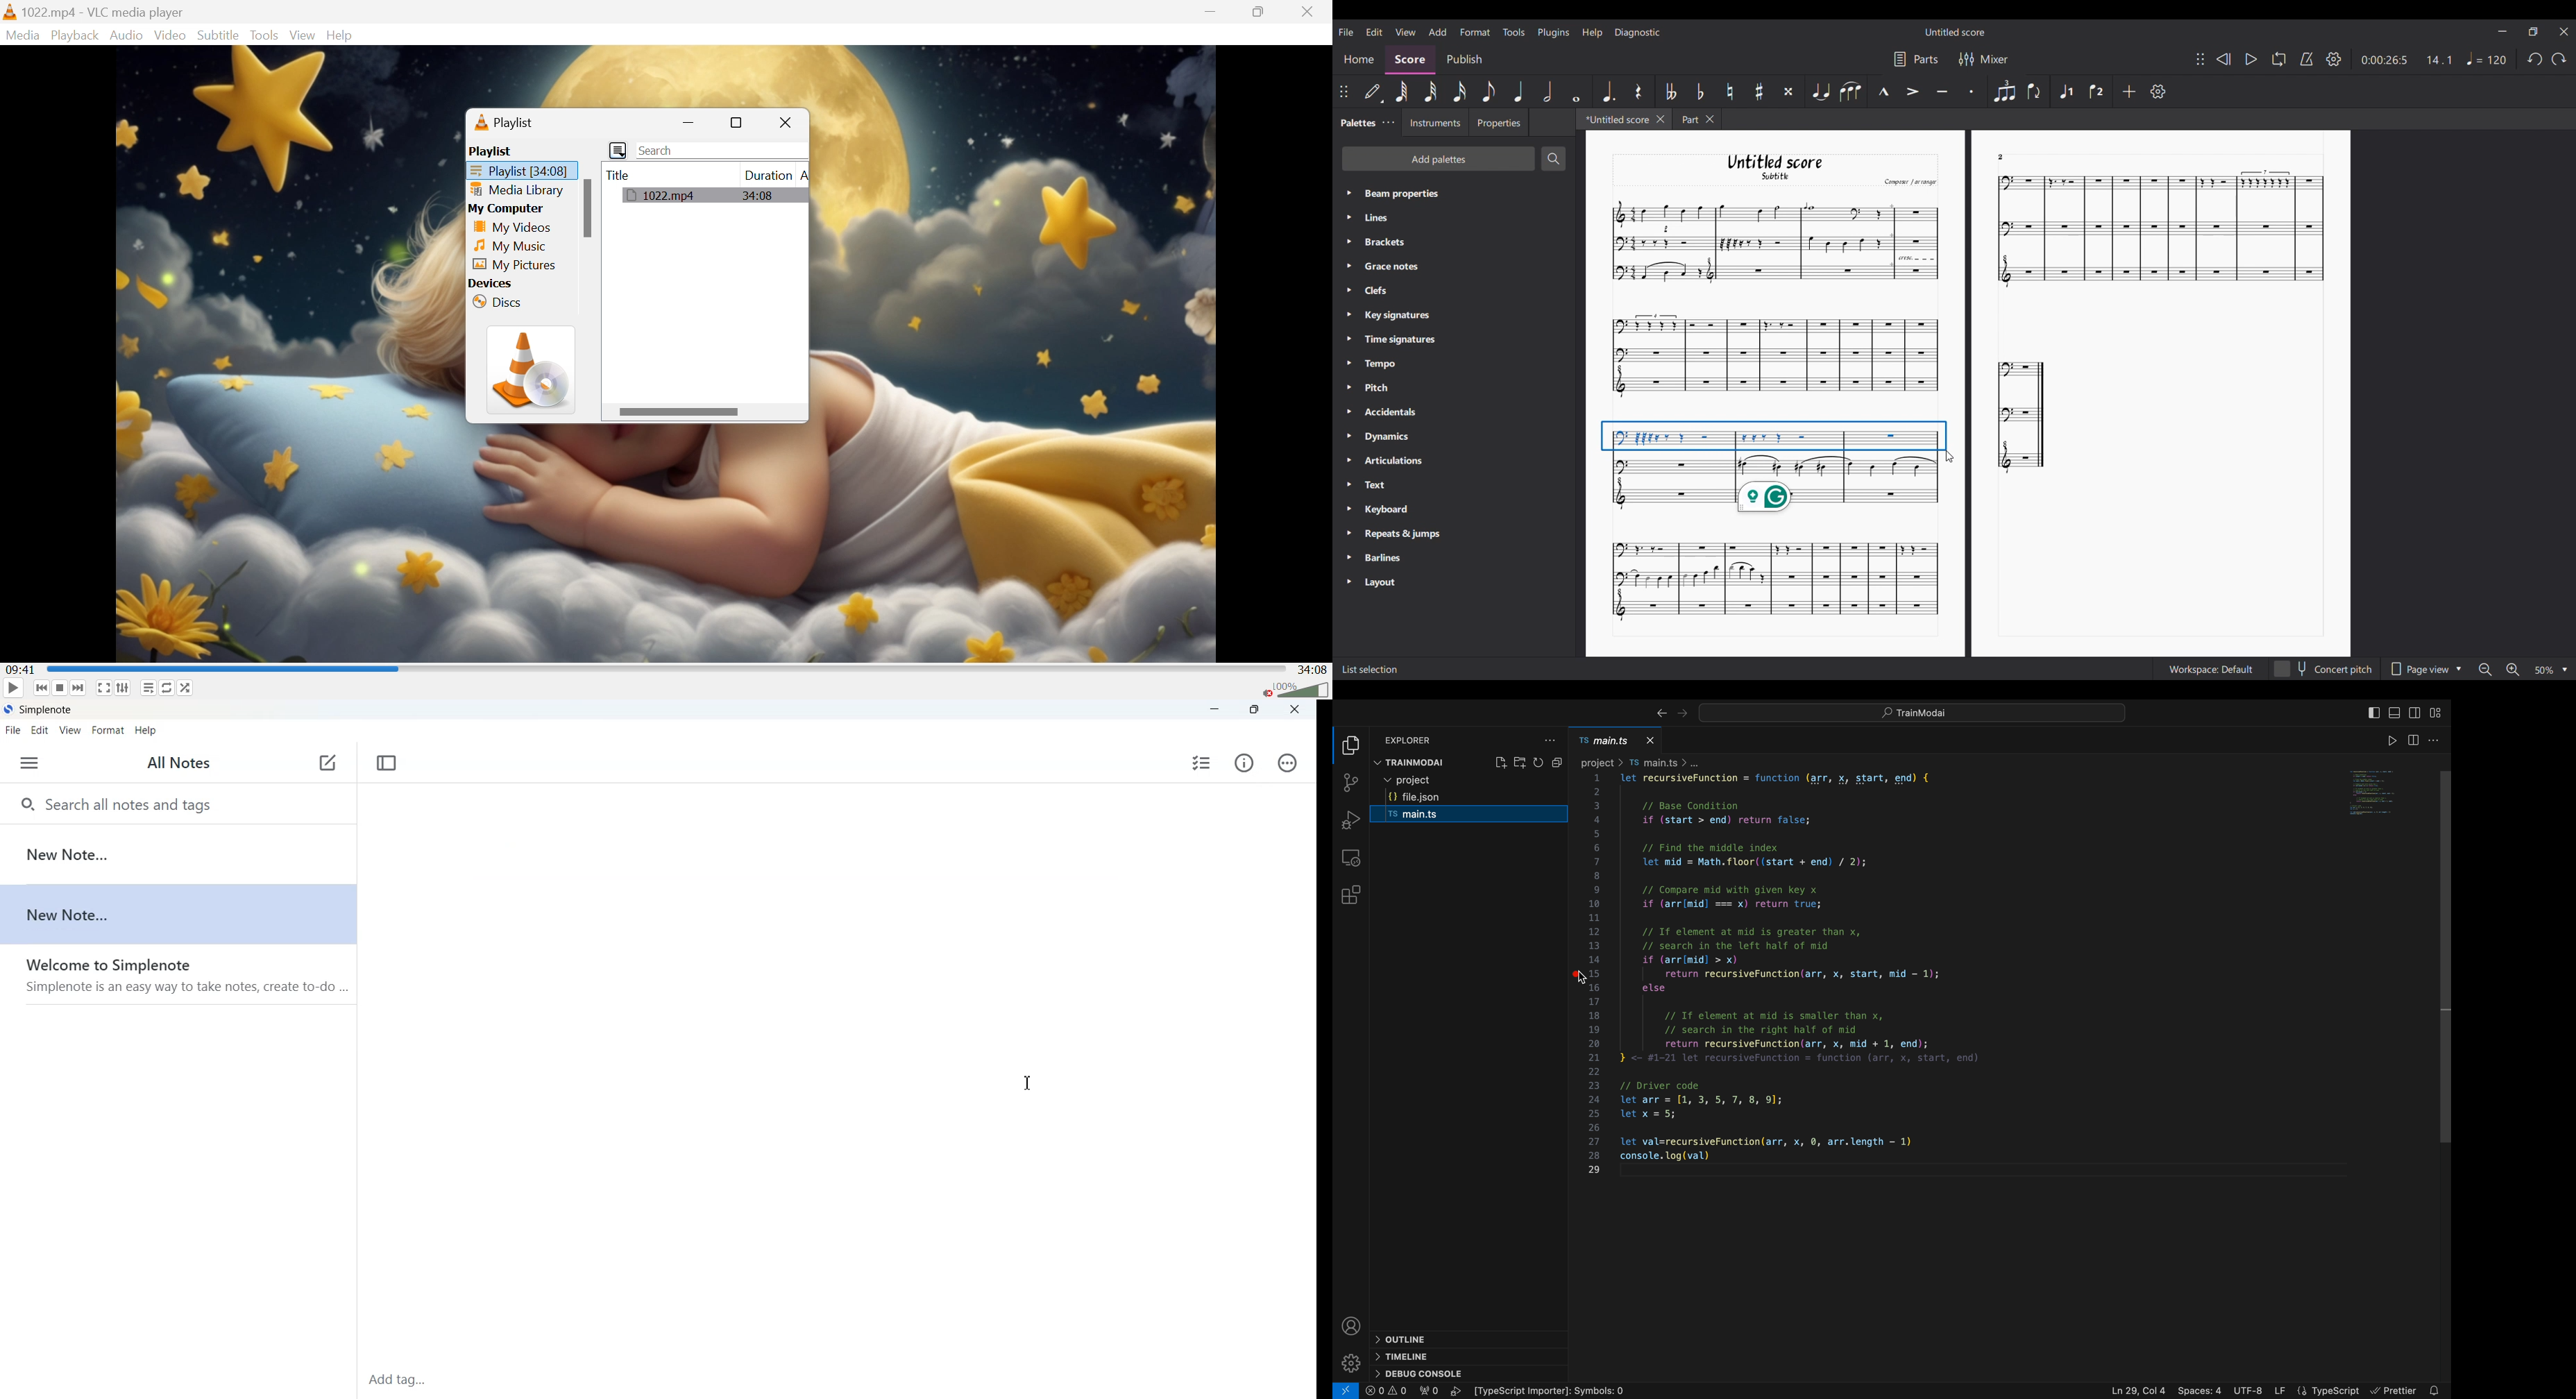 Image resolution: width=2576 pixels, height=1400 pixels. I want to click on Add, so click(2130, 91).